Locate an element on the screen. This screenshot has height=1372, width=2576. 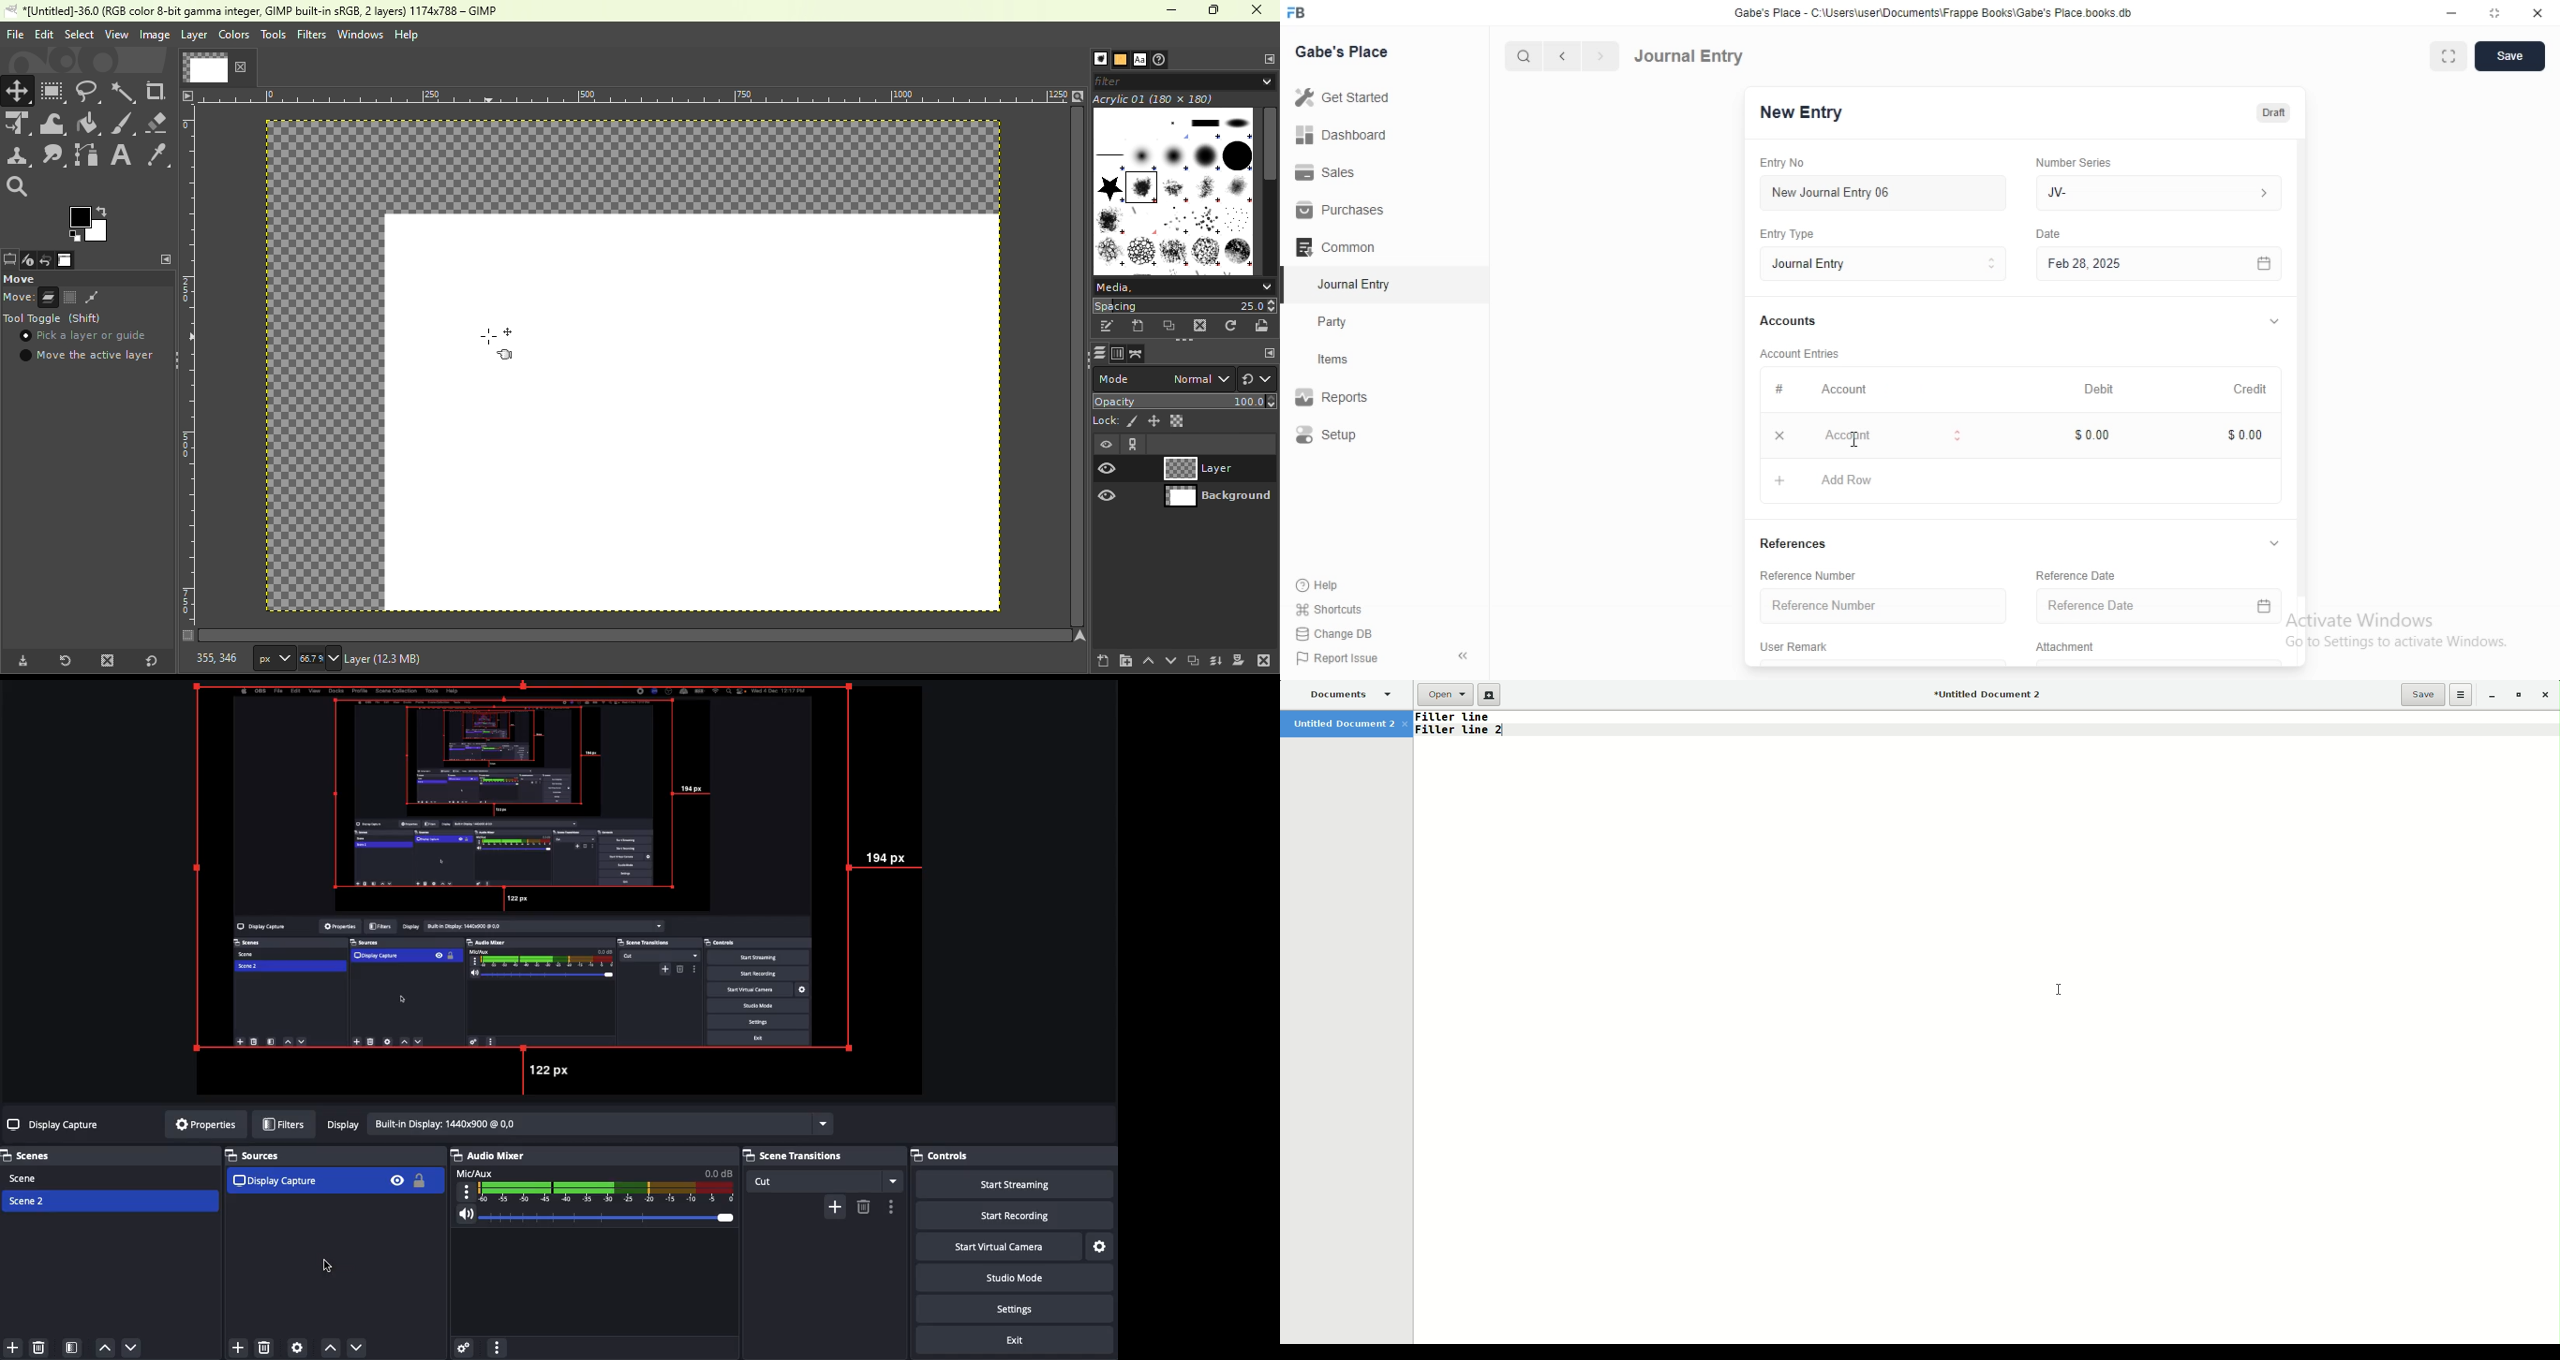
New Entry is located at coordinates (1799, 113).